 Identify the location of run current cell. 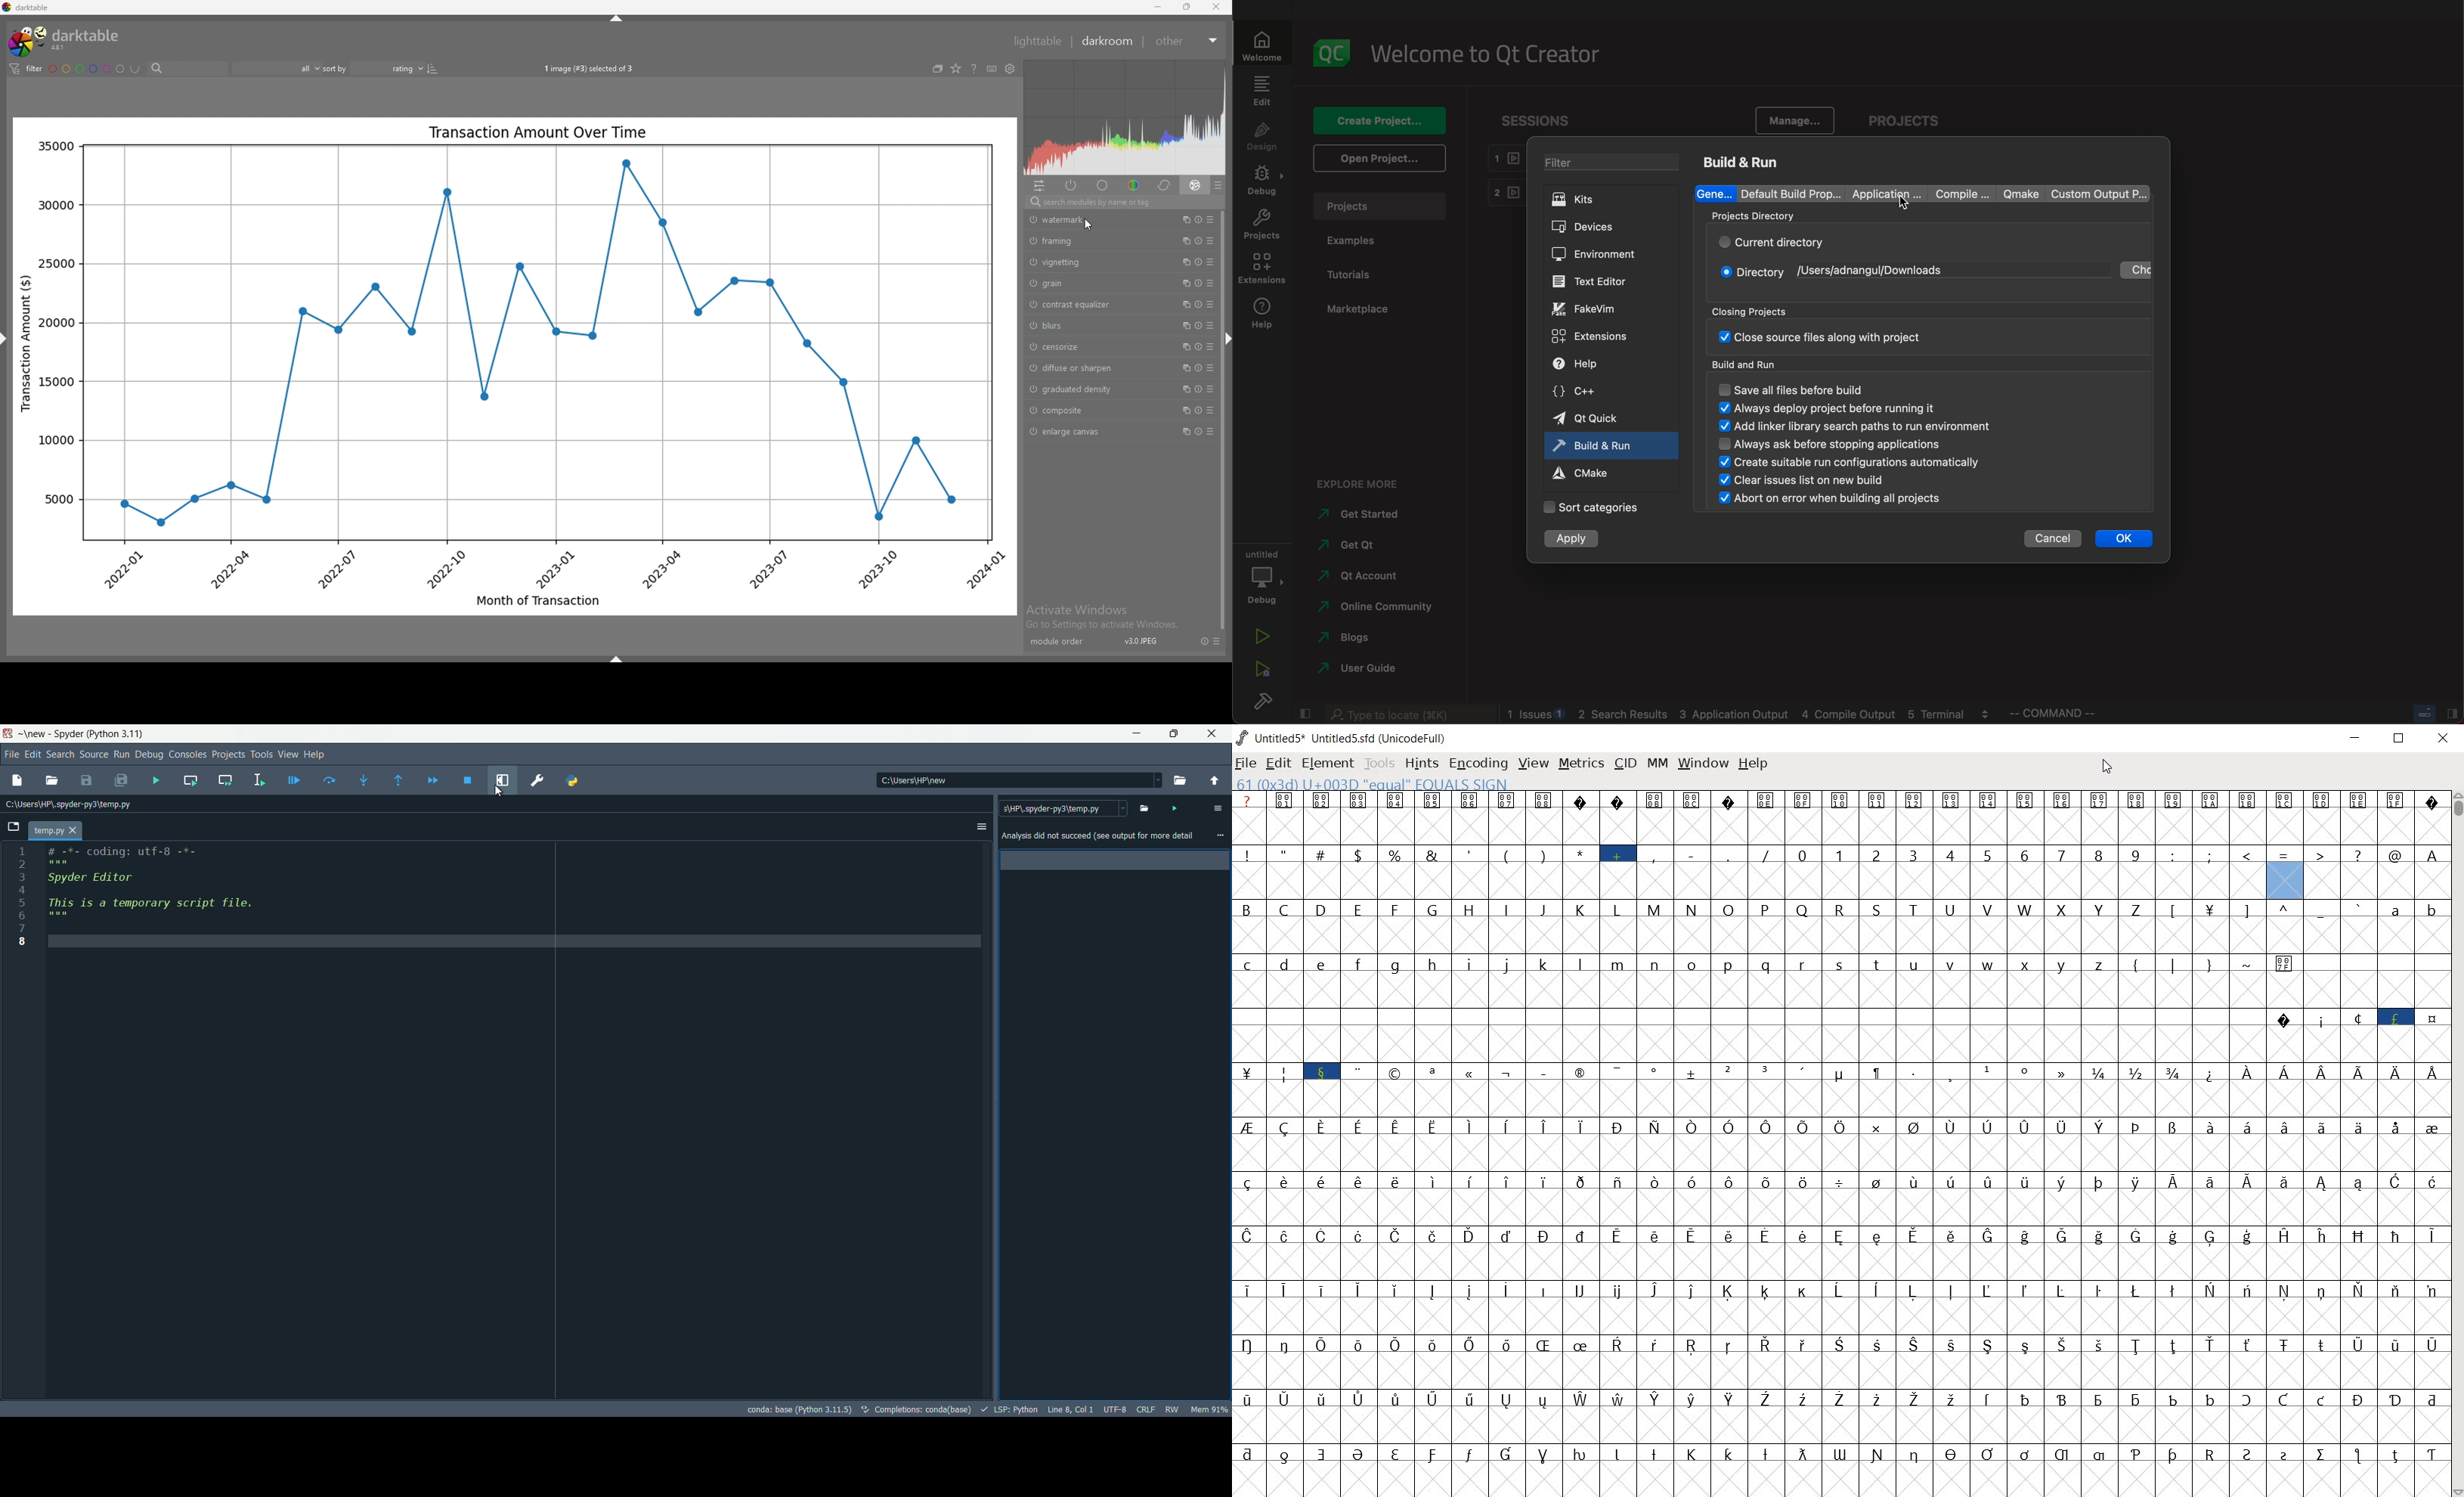
(190, 780).